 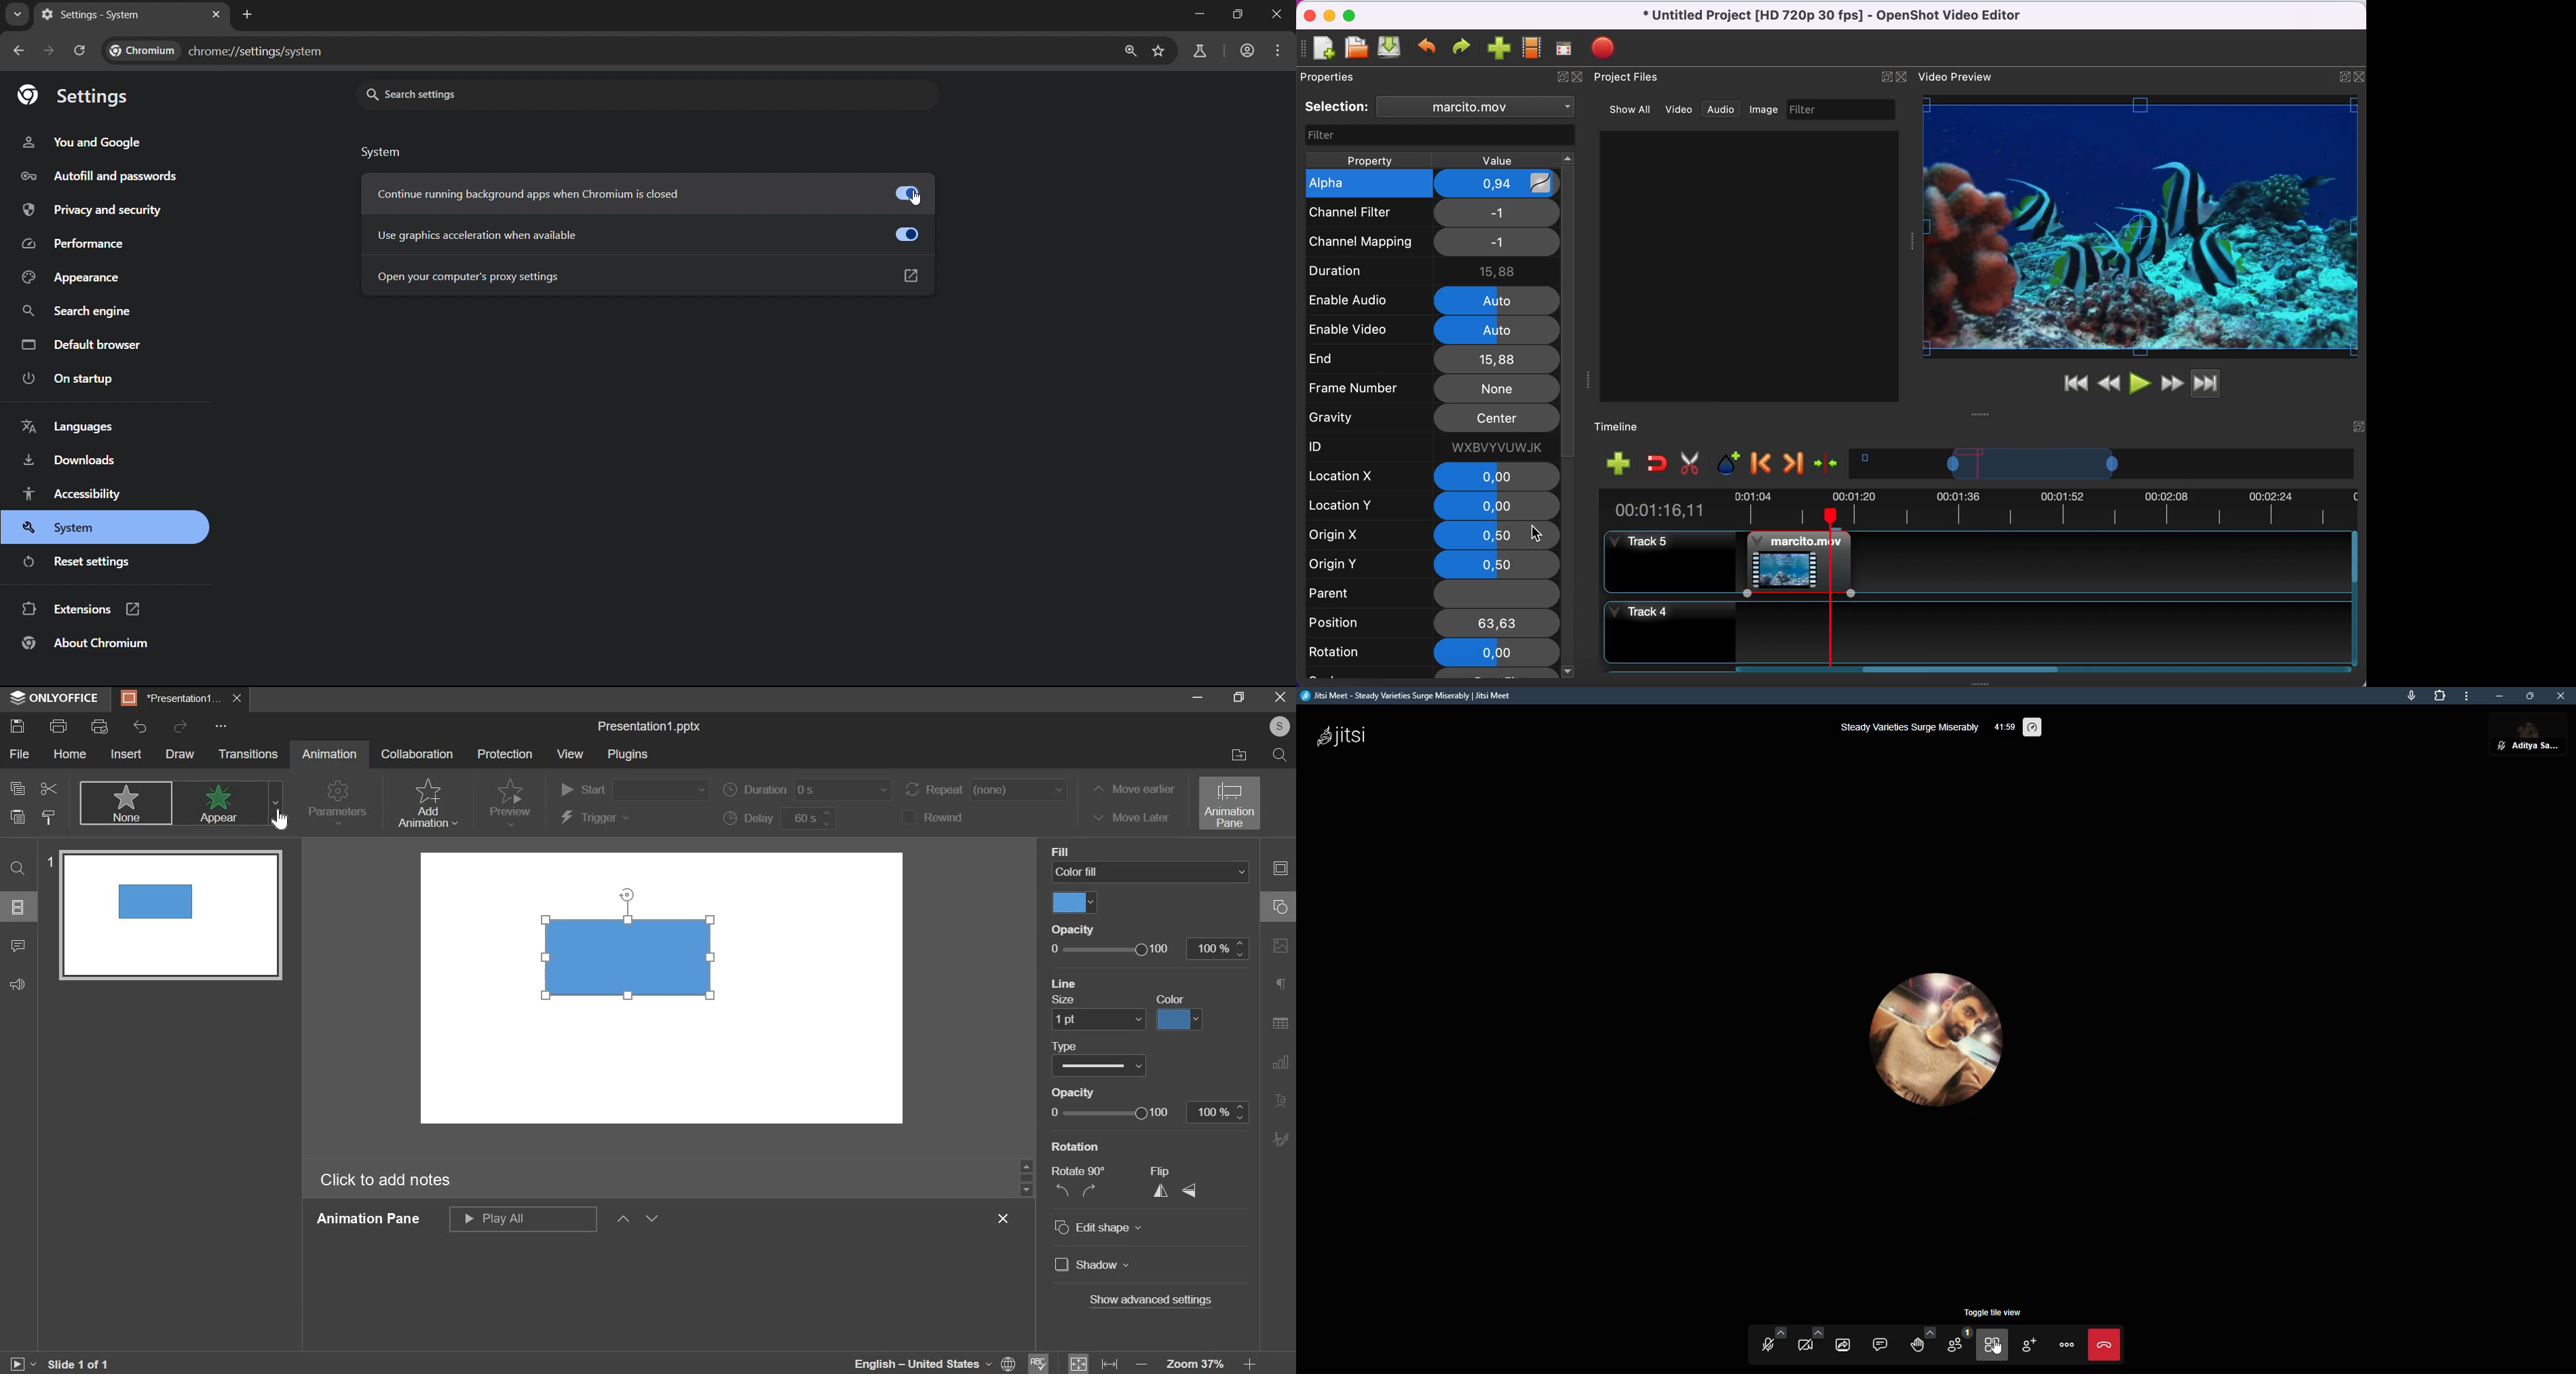 I want to click on ..., so click(x=223, y=725).